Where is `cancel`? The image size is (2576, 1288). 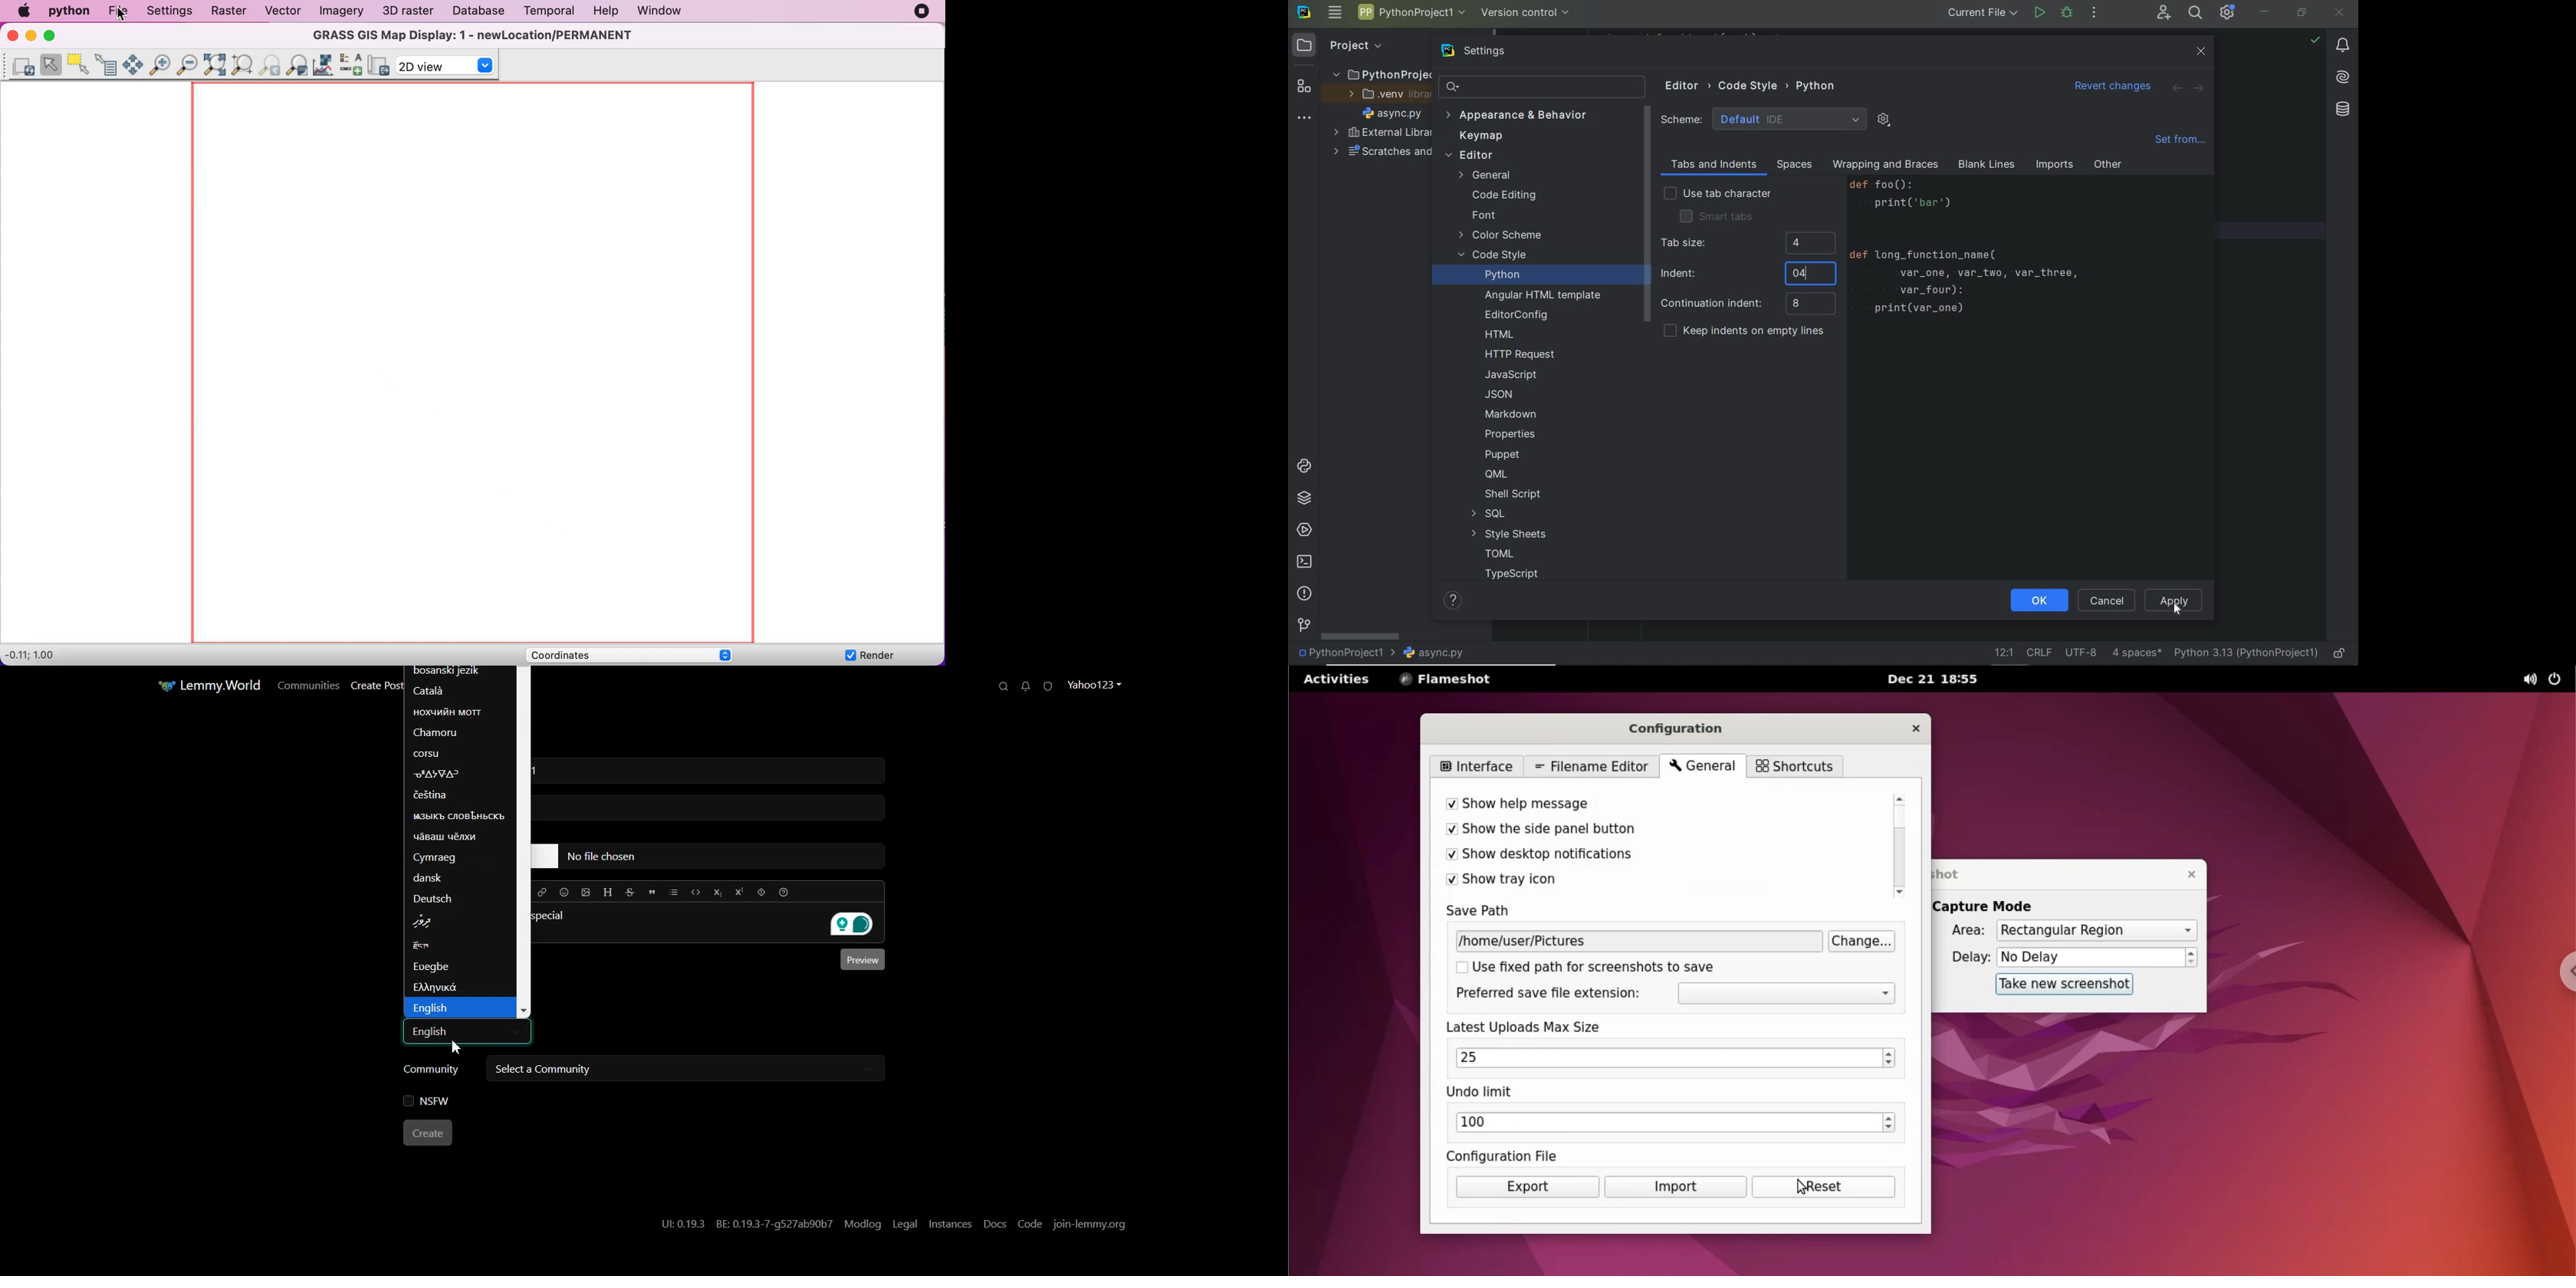
cancel is located at coordinates (2108, 601).